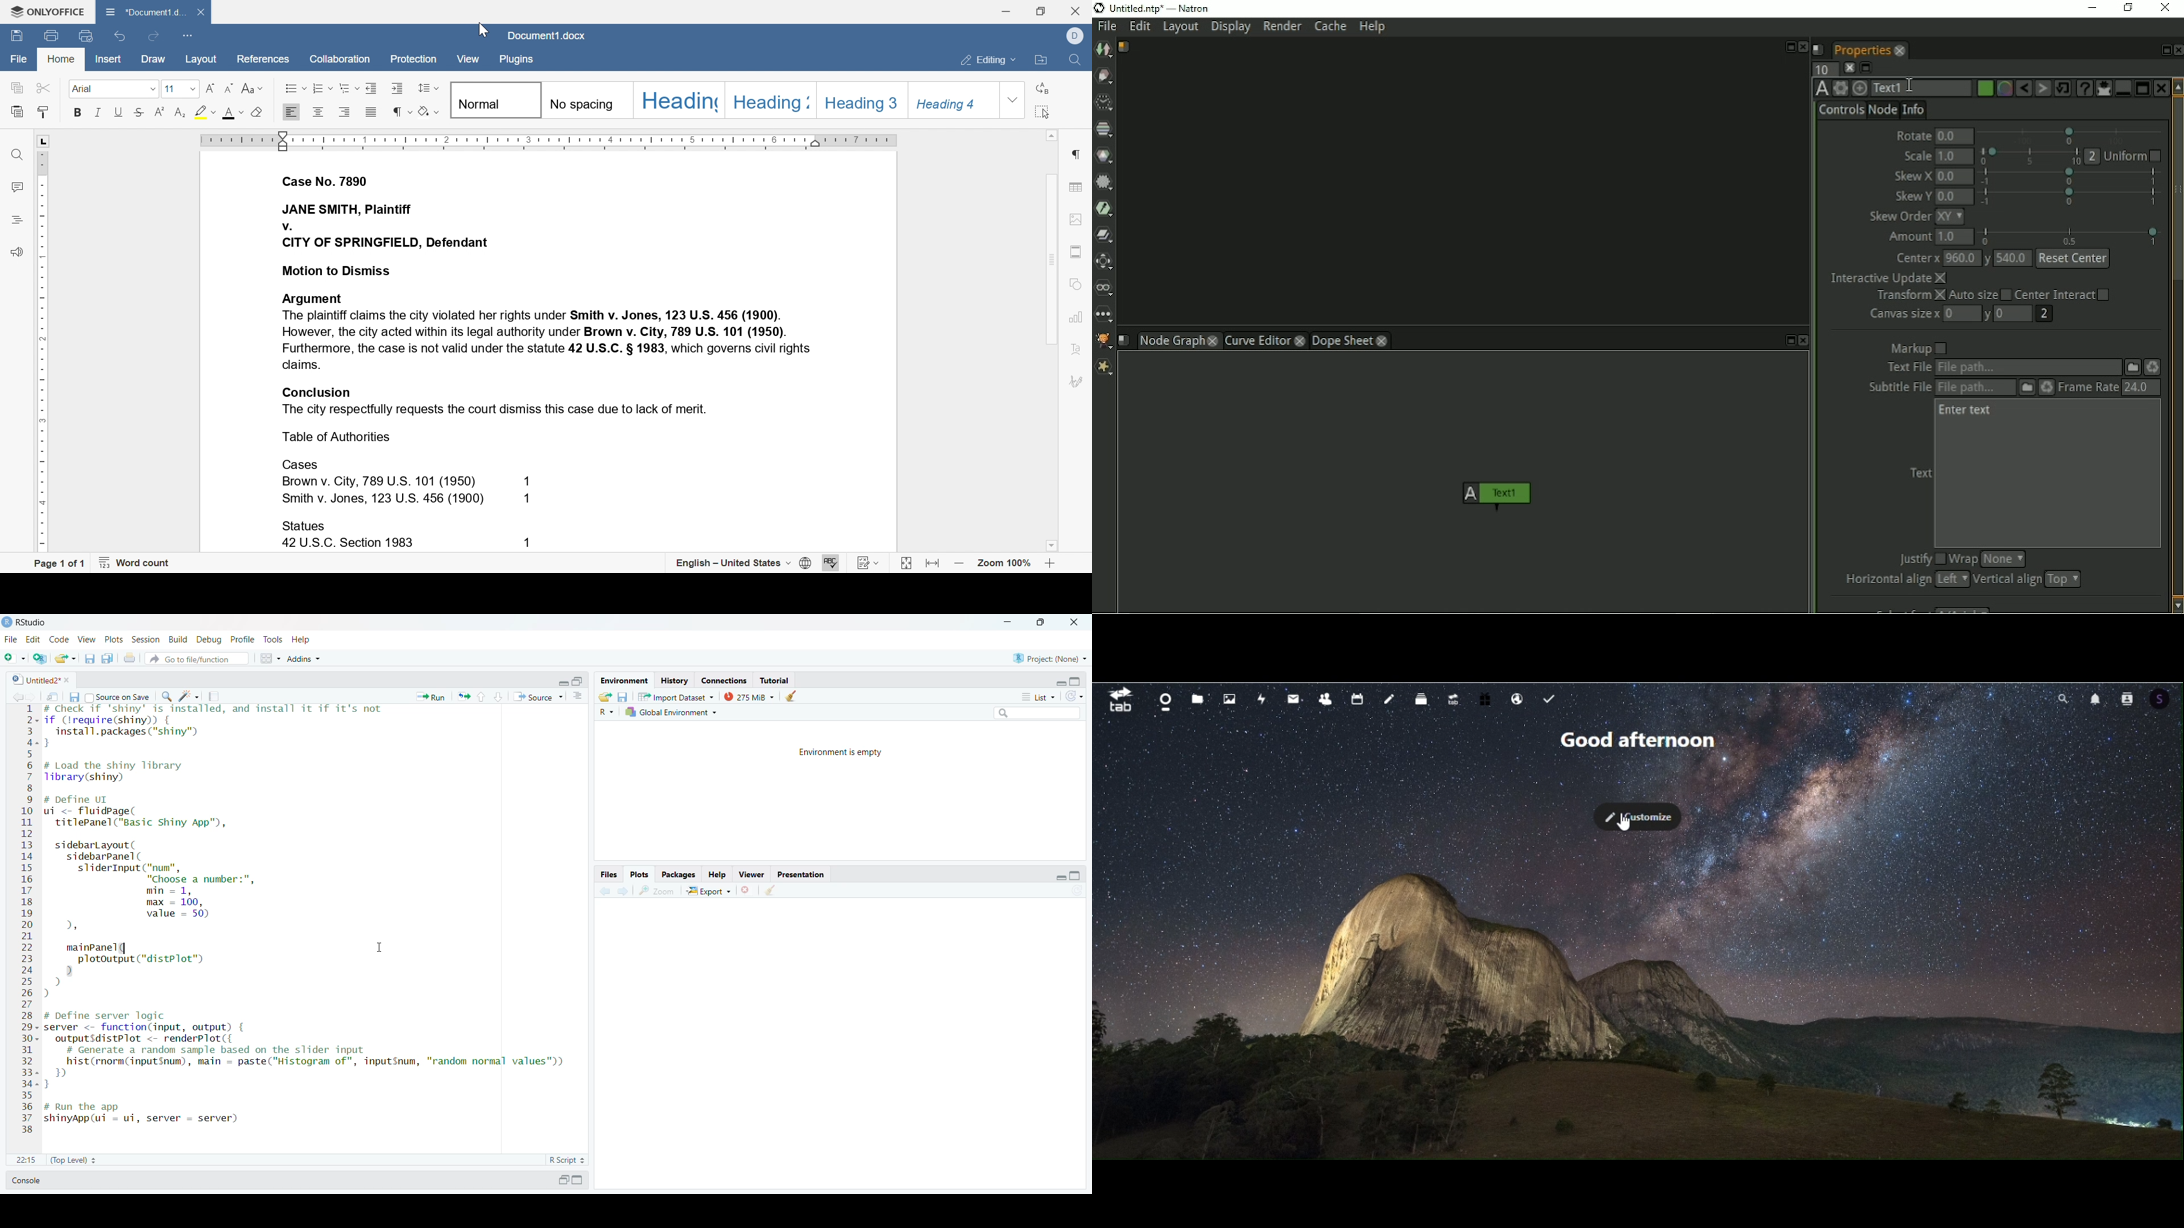  What do you see at coordinates (90, 659) in the screenshot?
I see `save` at bounding box center [90, 659].